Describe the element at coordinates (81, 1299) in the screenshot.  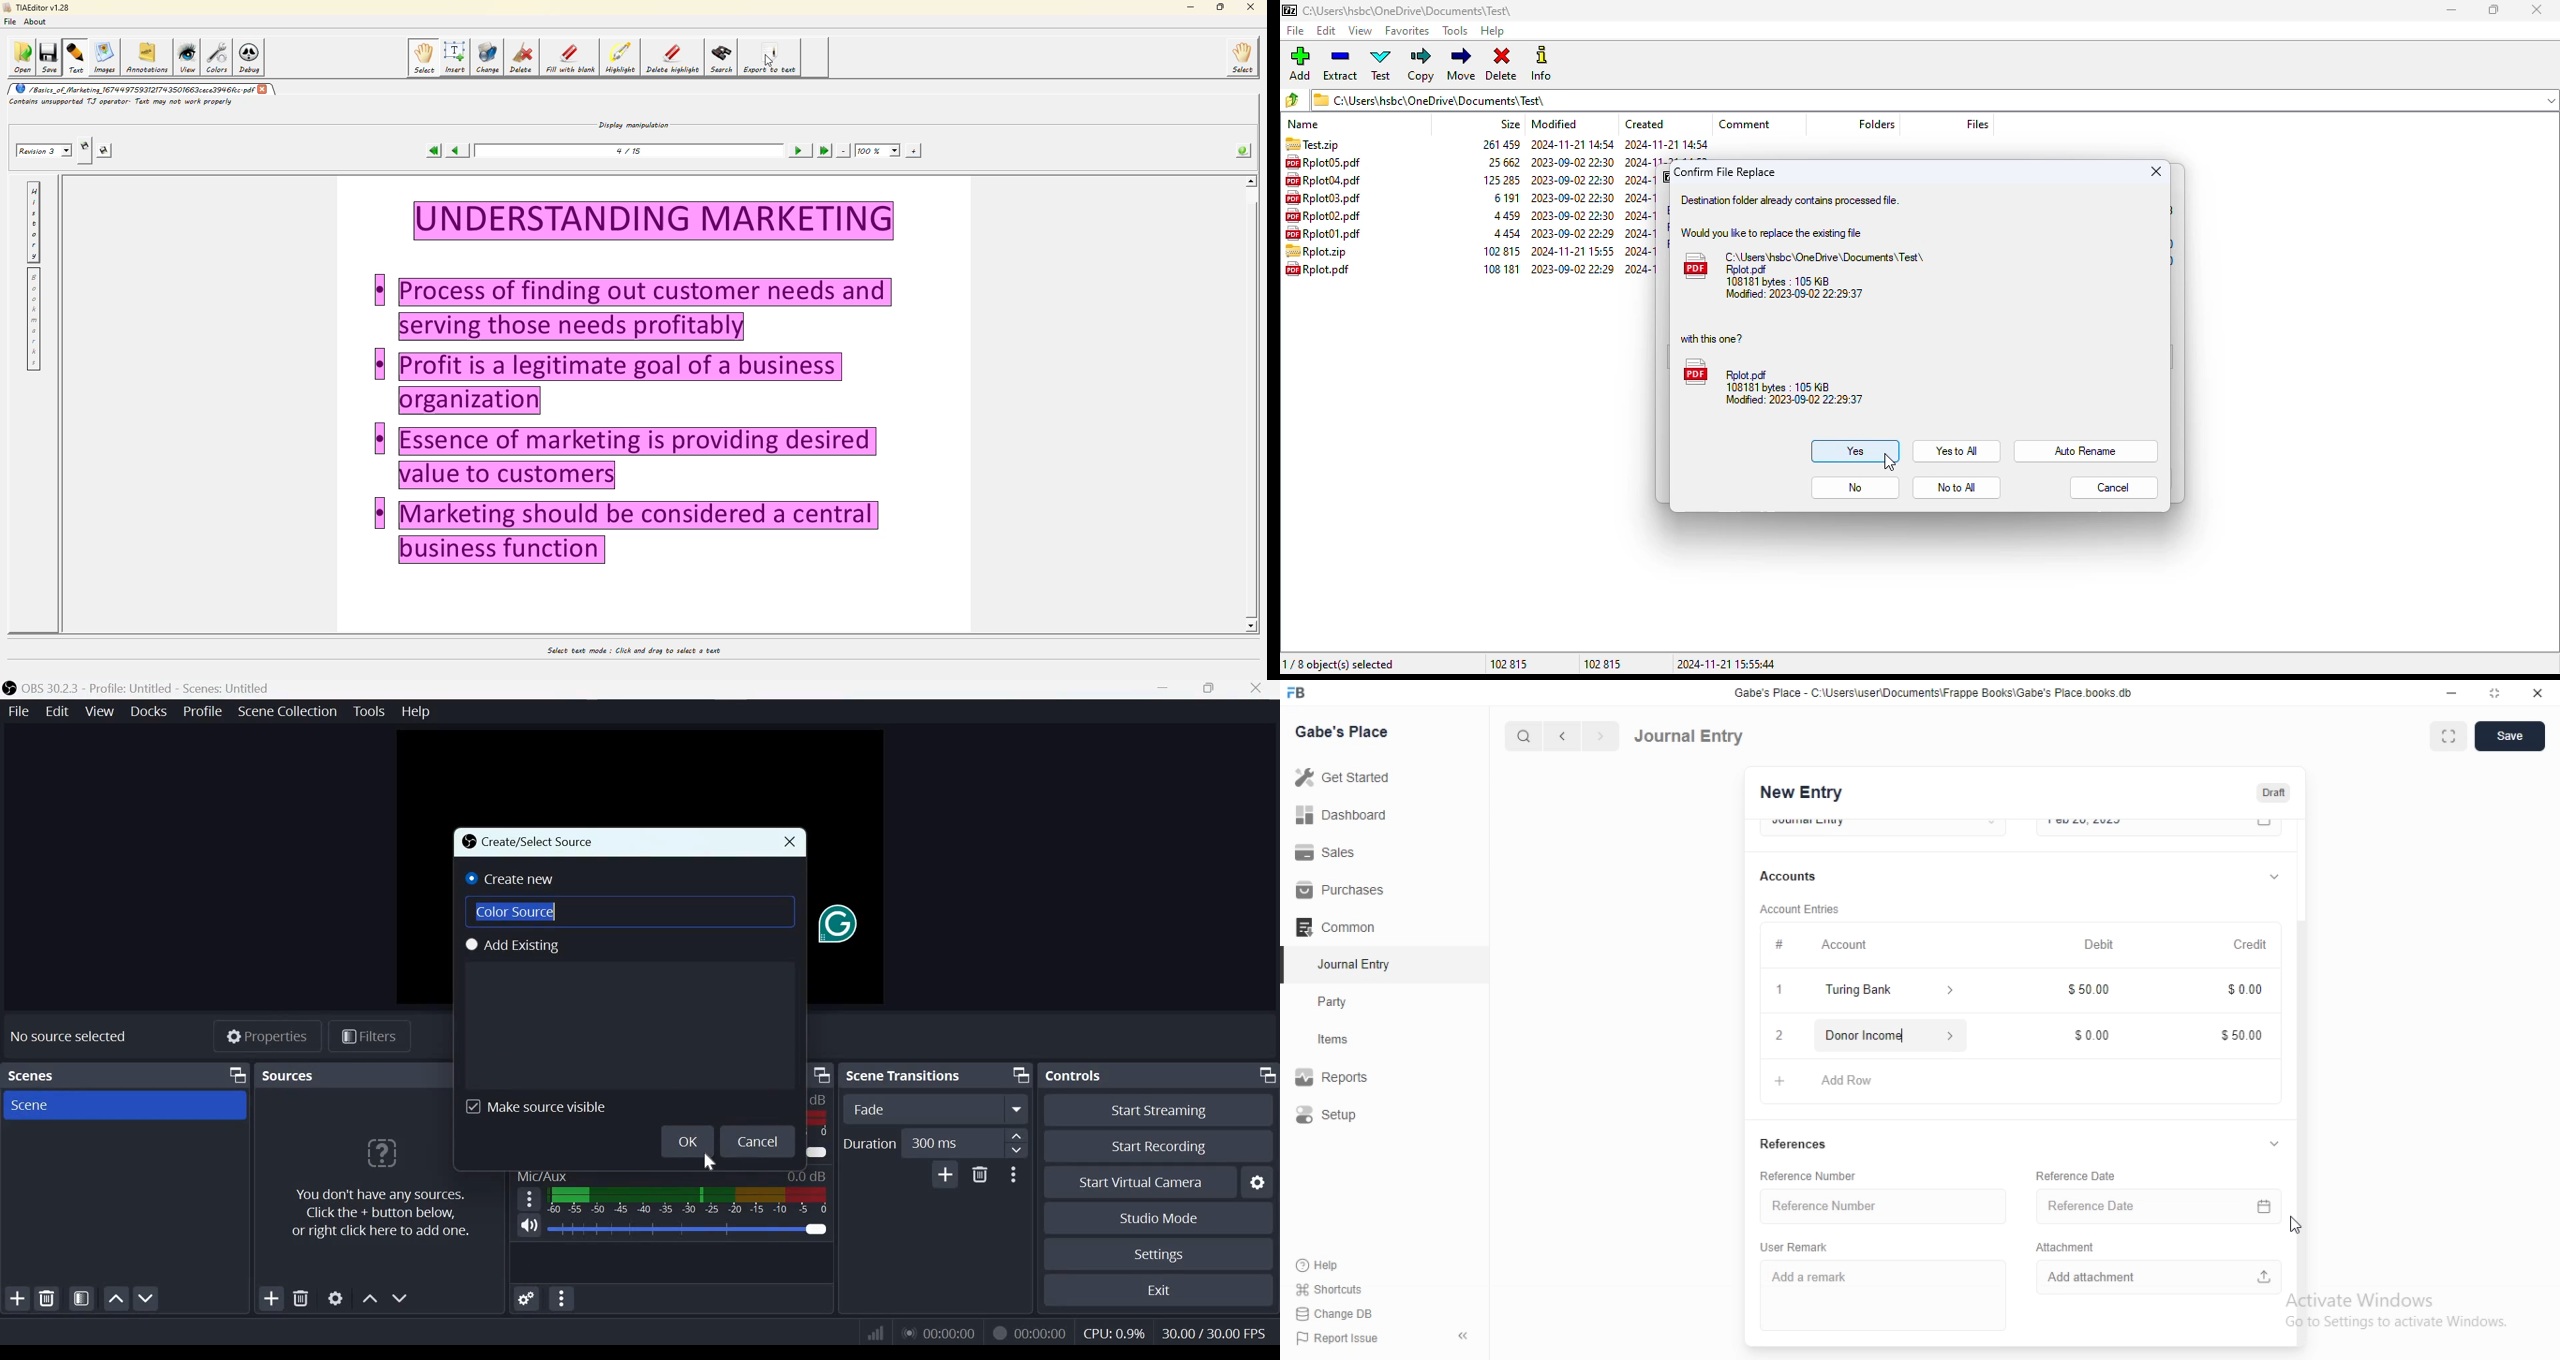
I see `Open scene filters` at that location.